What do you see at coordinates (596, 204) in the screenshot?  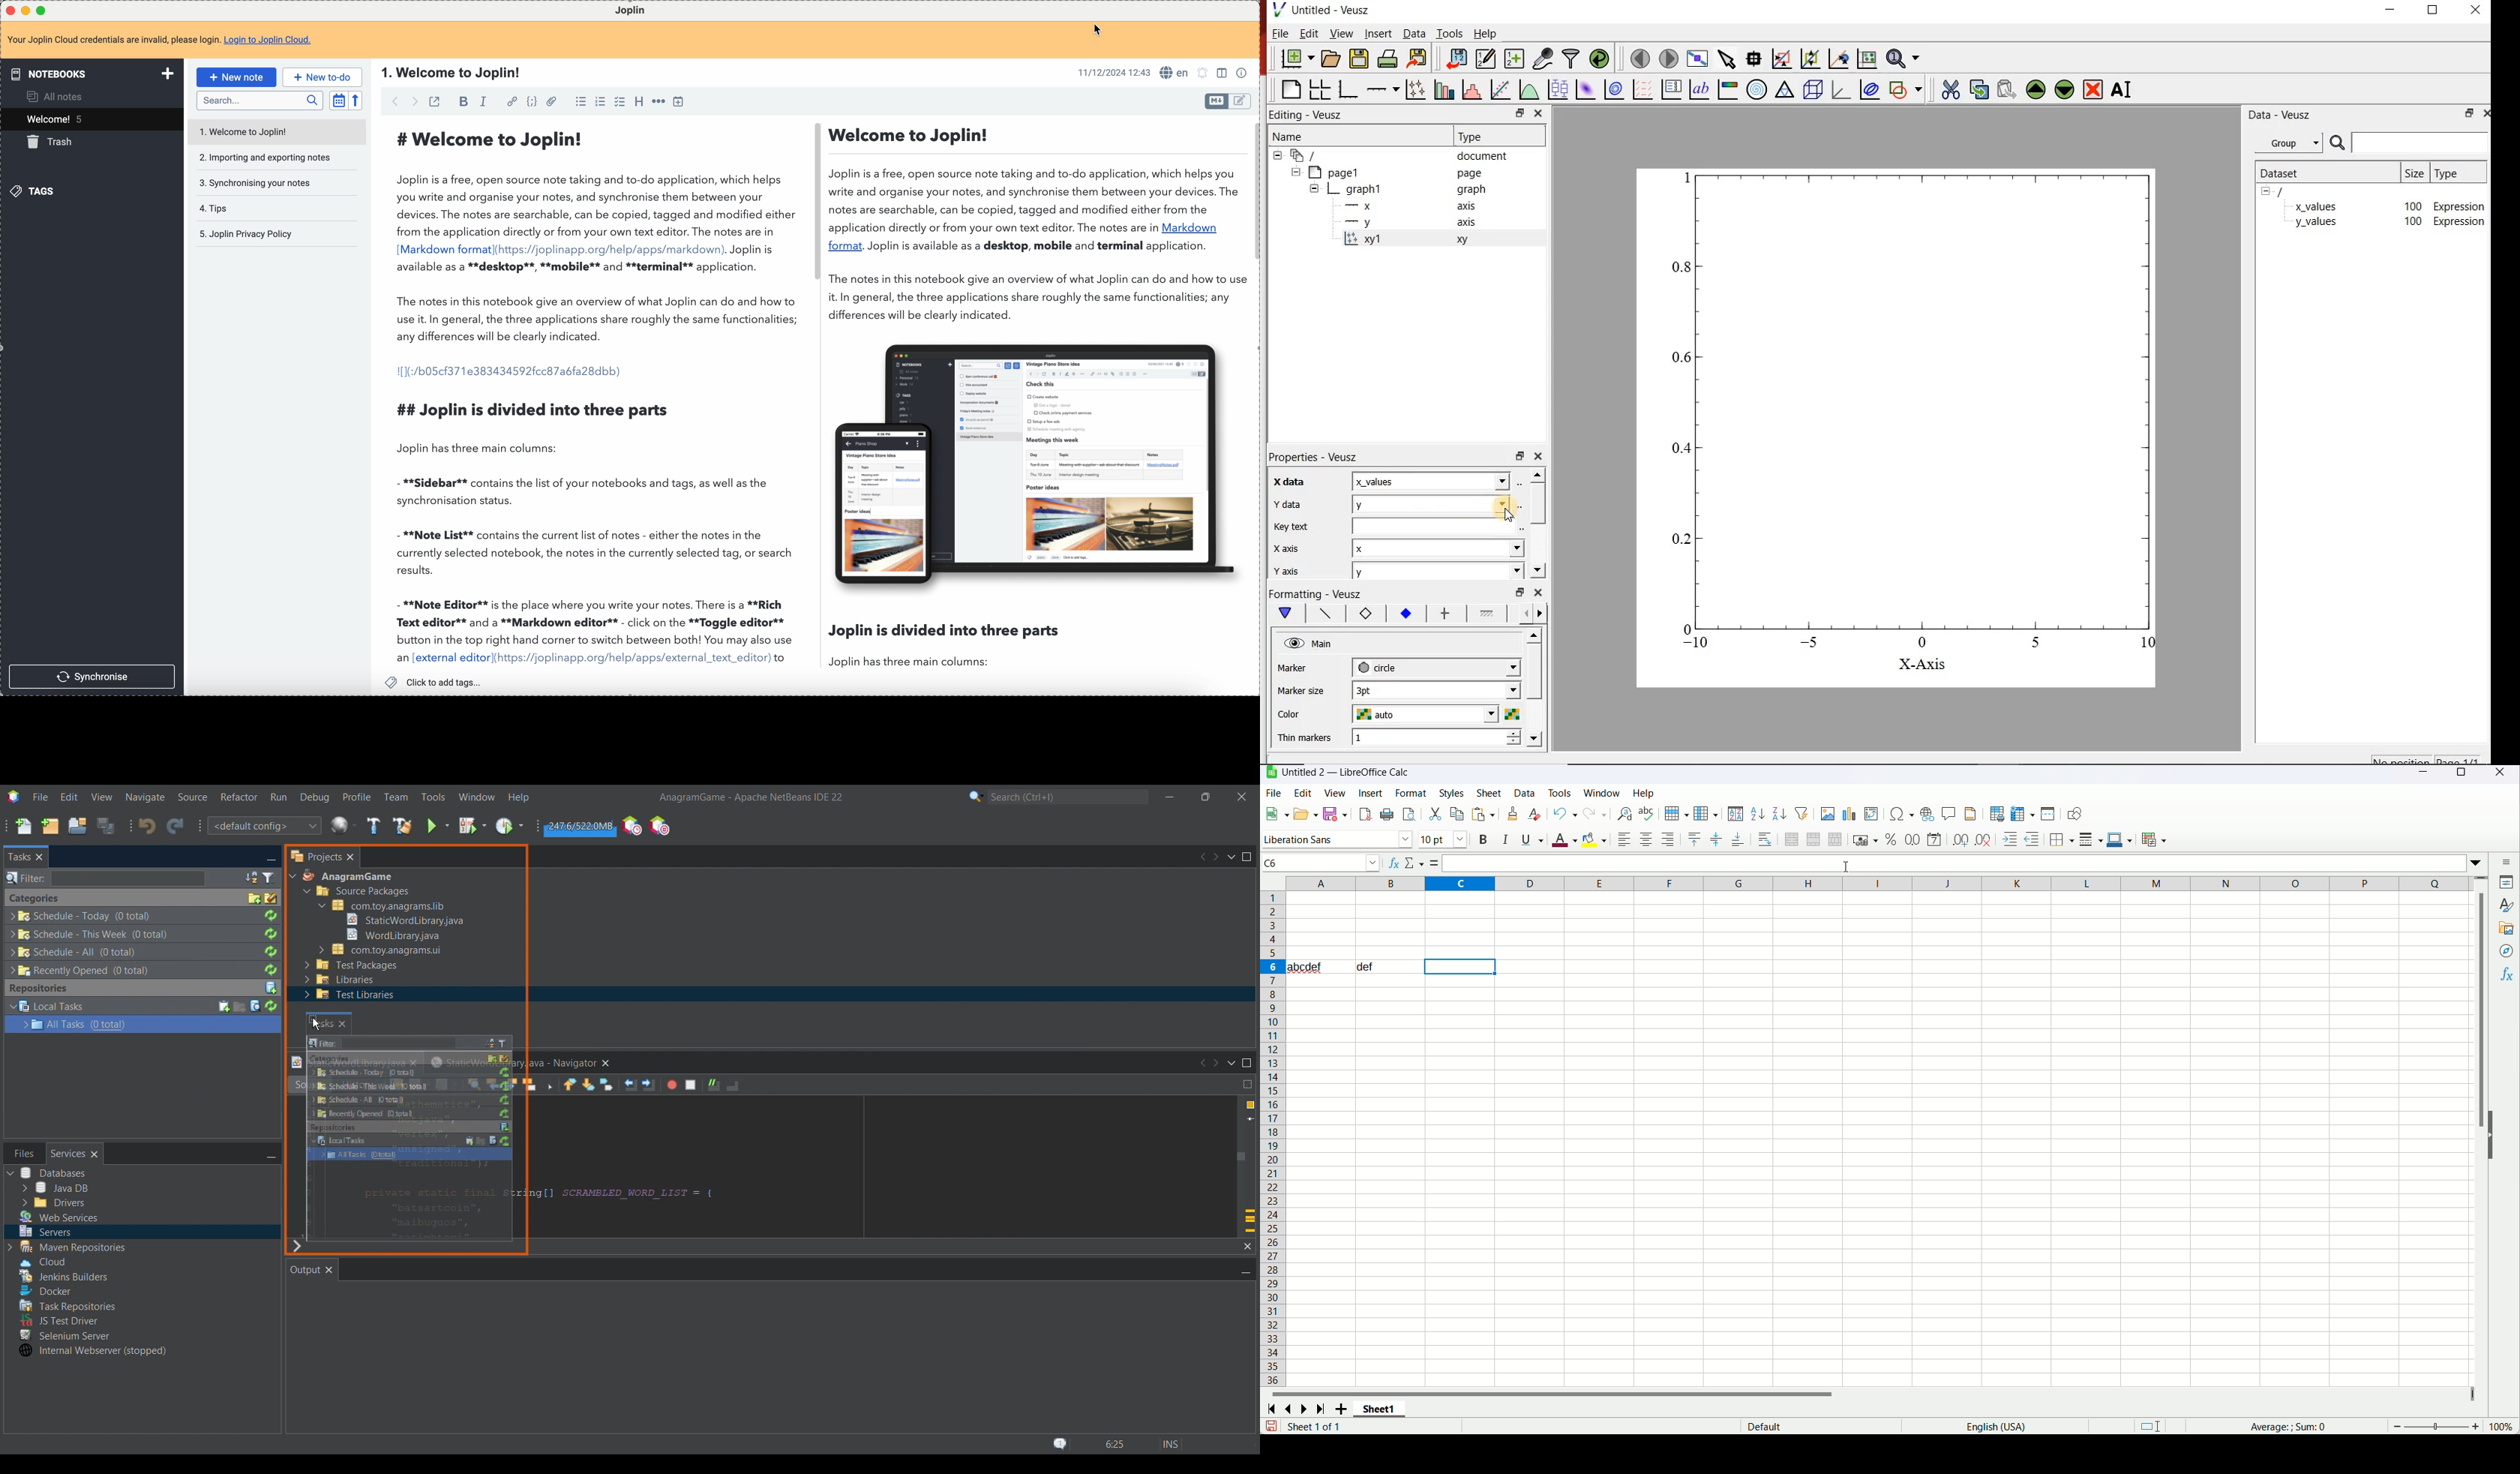 I see `Joplin is a free, open source note taking and to-do application, which helps
you write and organise your notes, and synchronise them between your
devices. The notes are searchable, can be copied, tagged and modified either
from the application directly or from your own text editor. The notes are in` at bounding box center [596, 204].